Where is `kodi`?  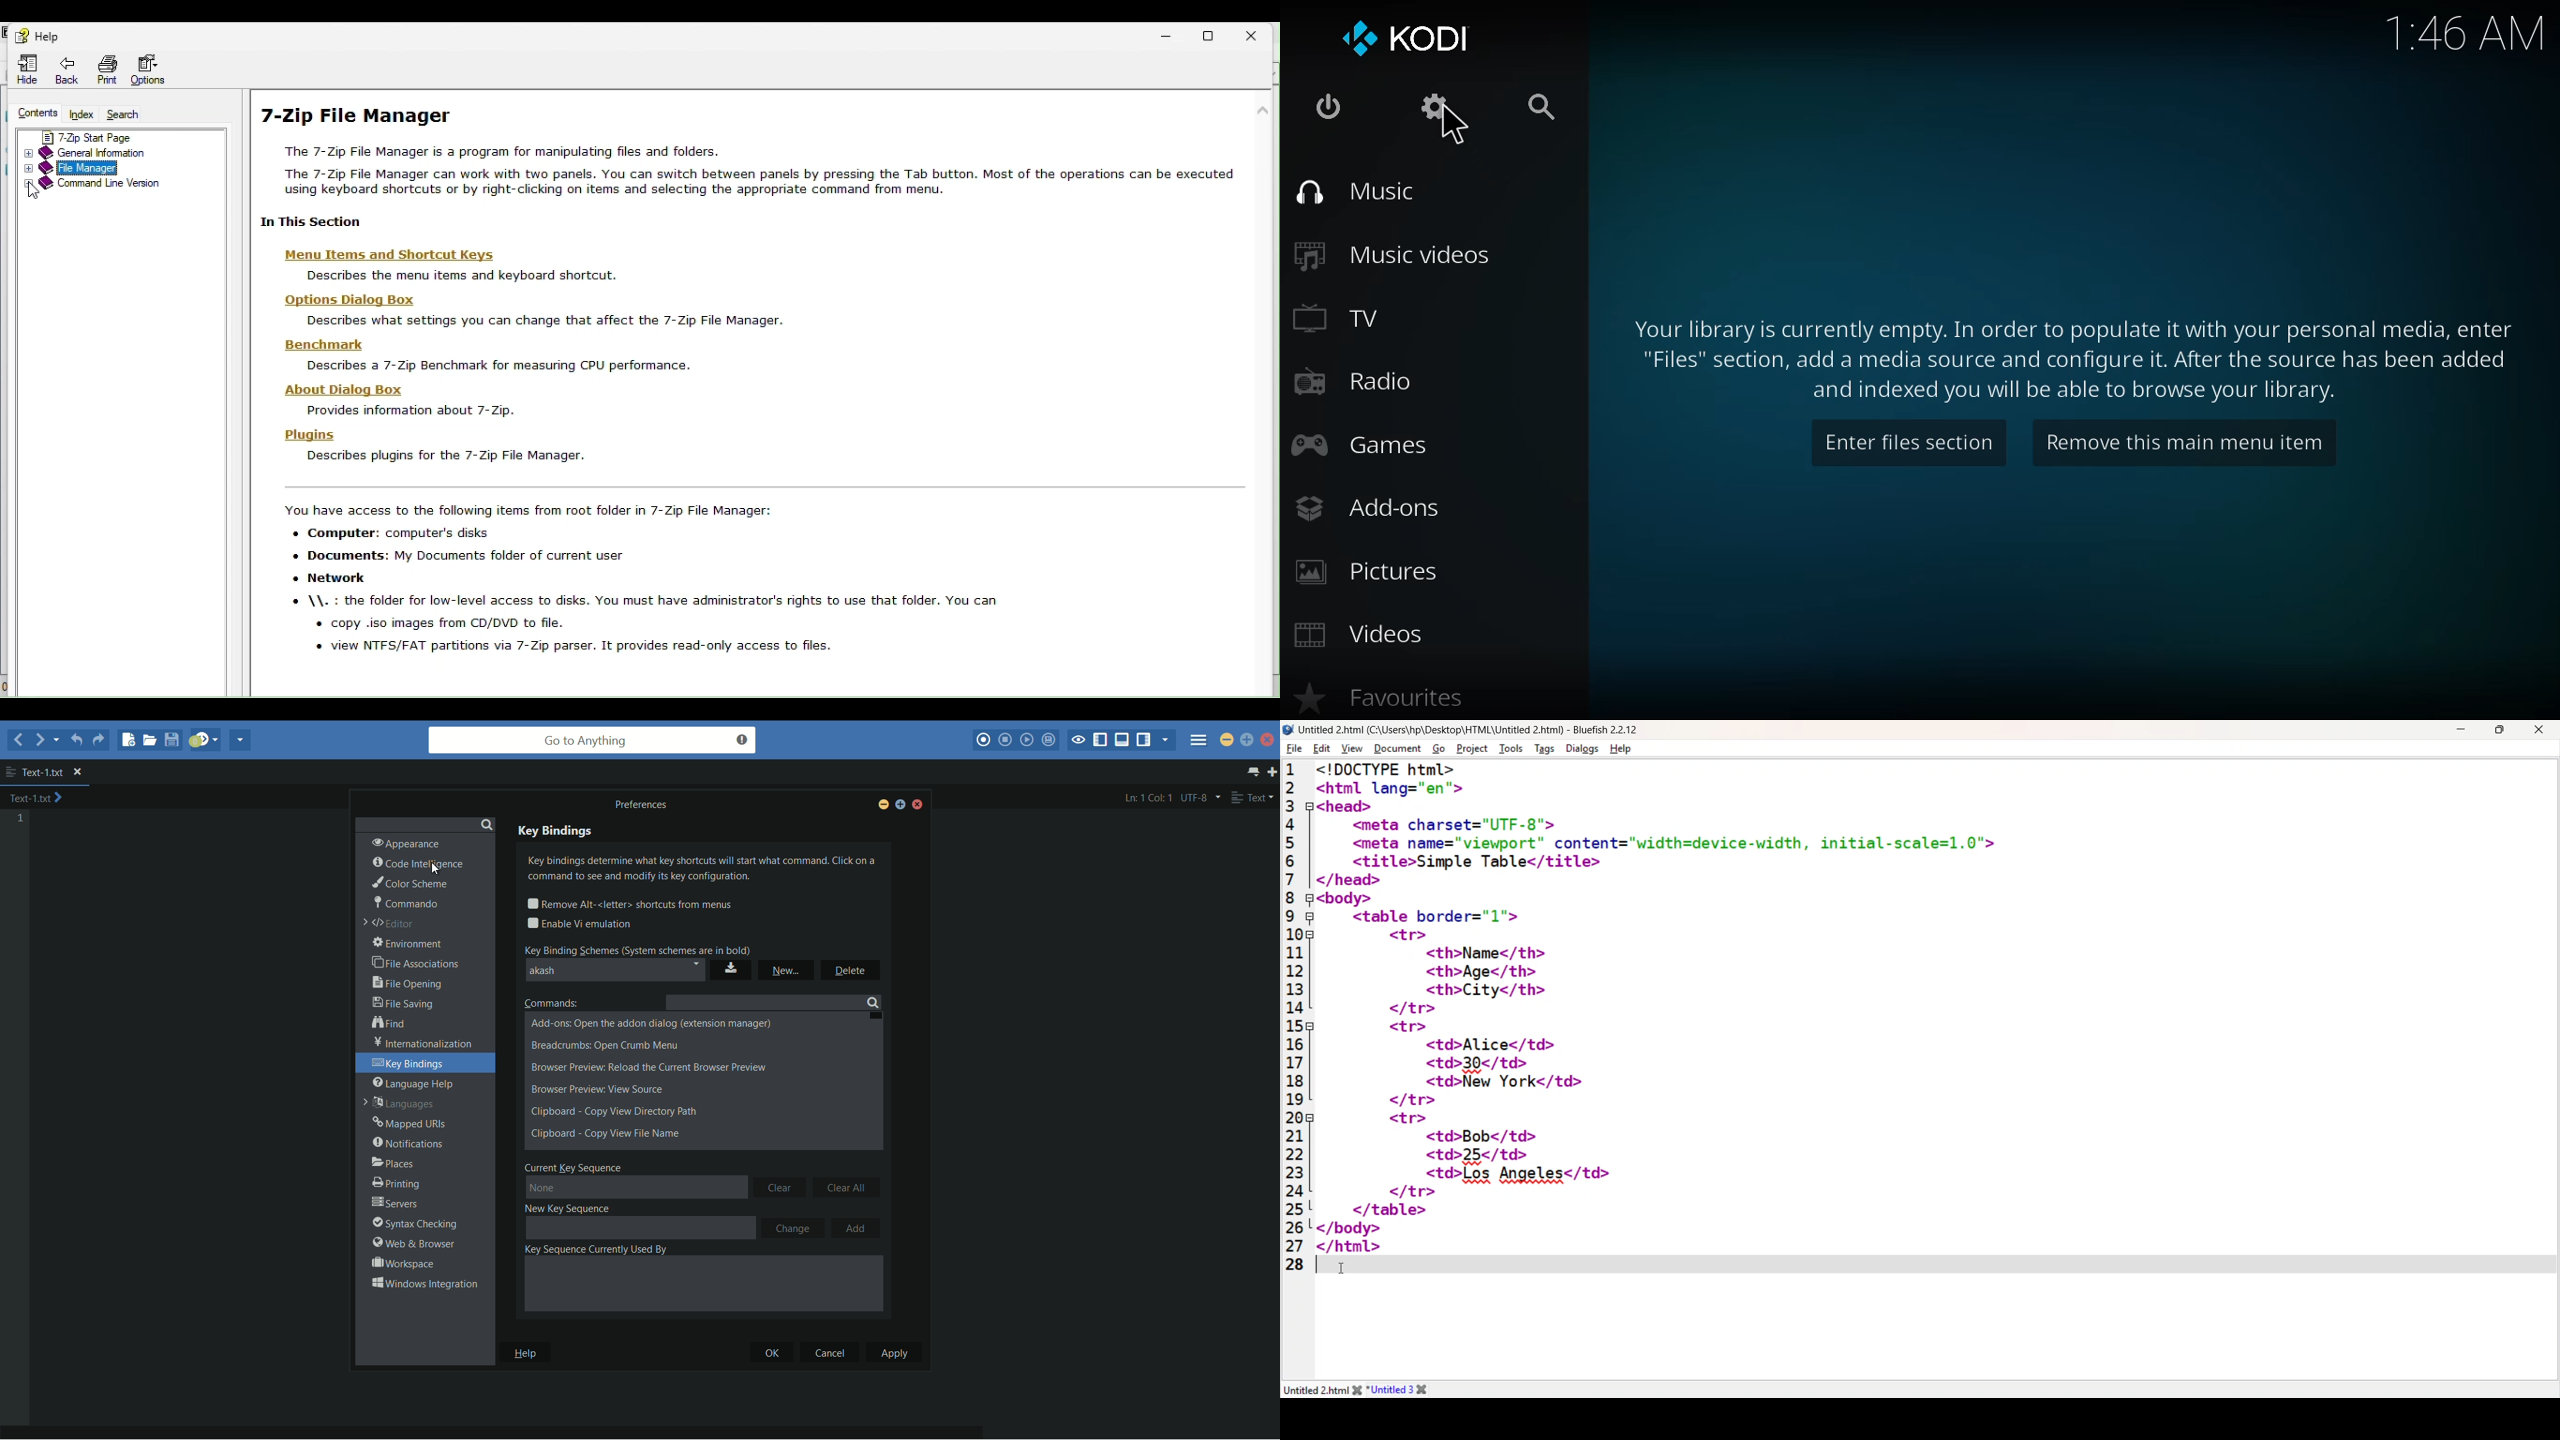 kodi is located at coordinates (1407, 37).